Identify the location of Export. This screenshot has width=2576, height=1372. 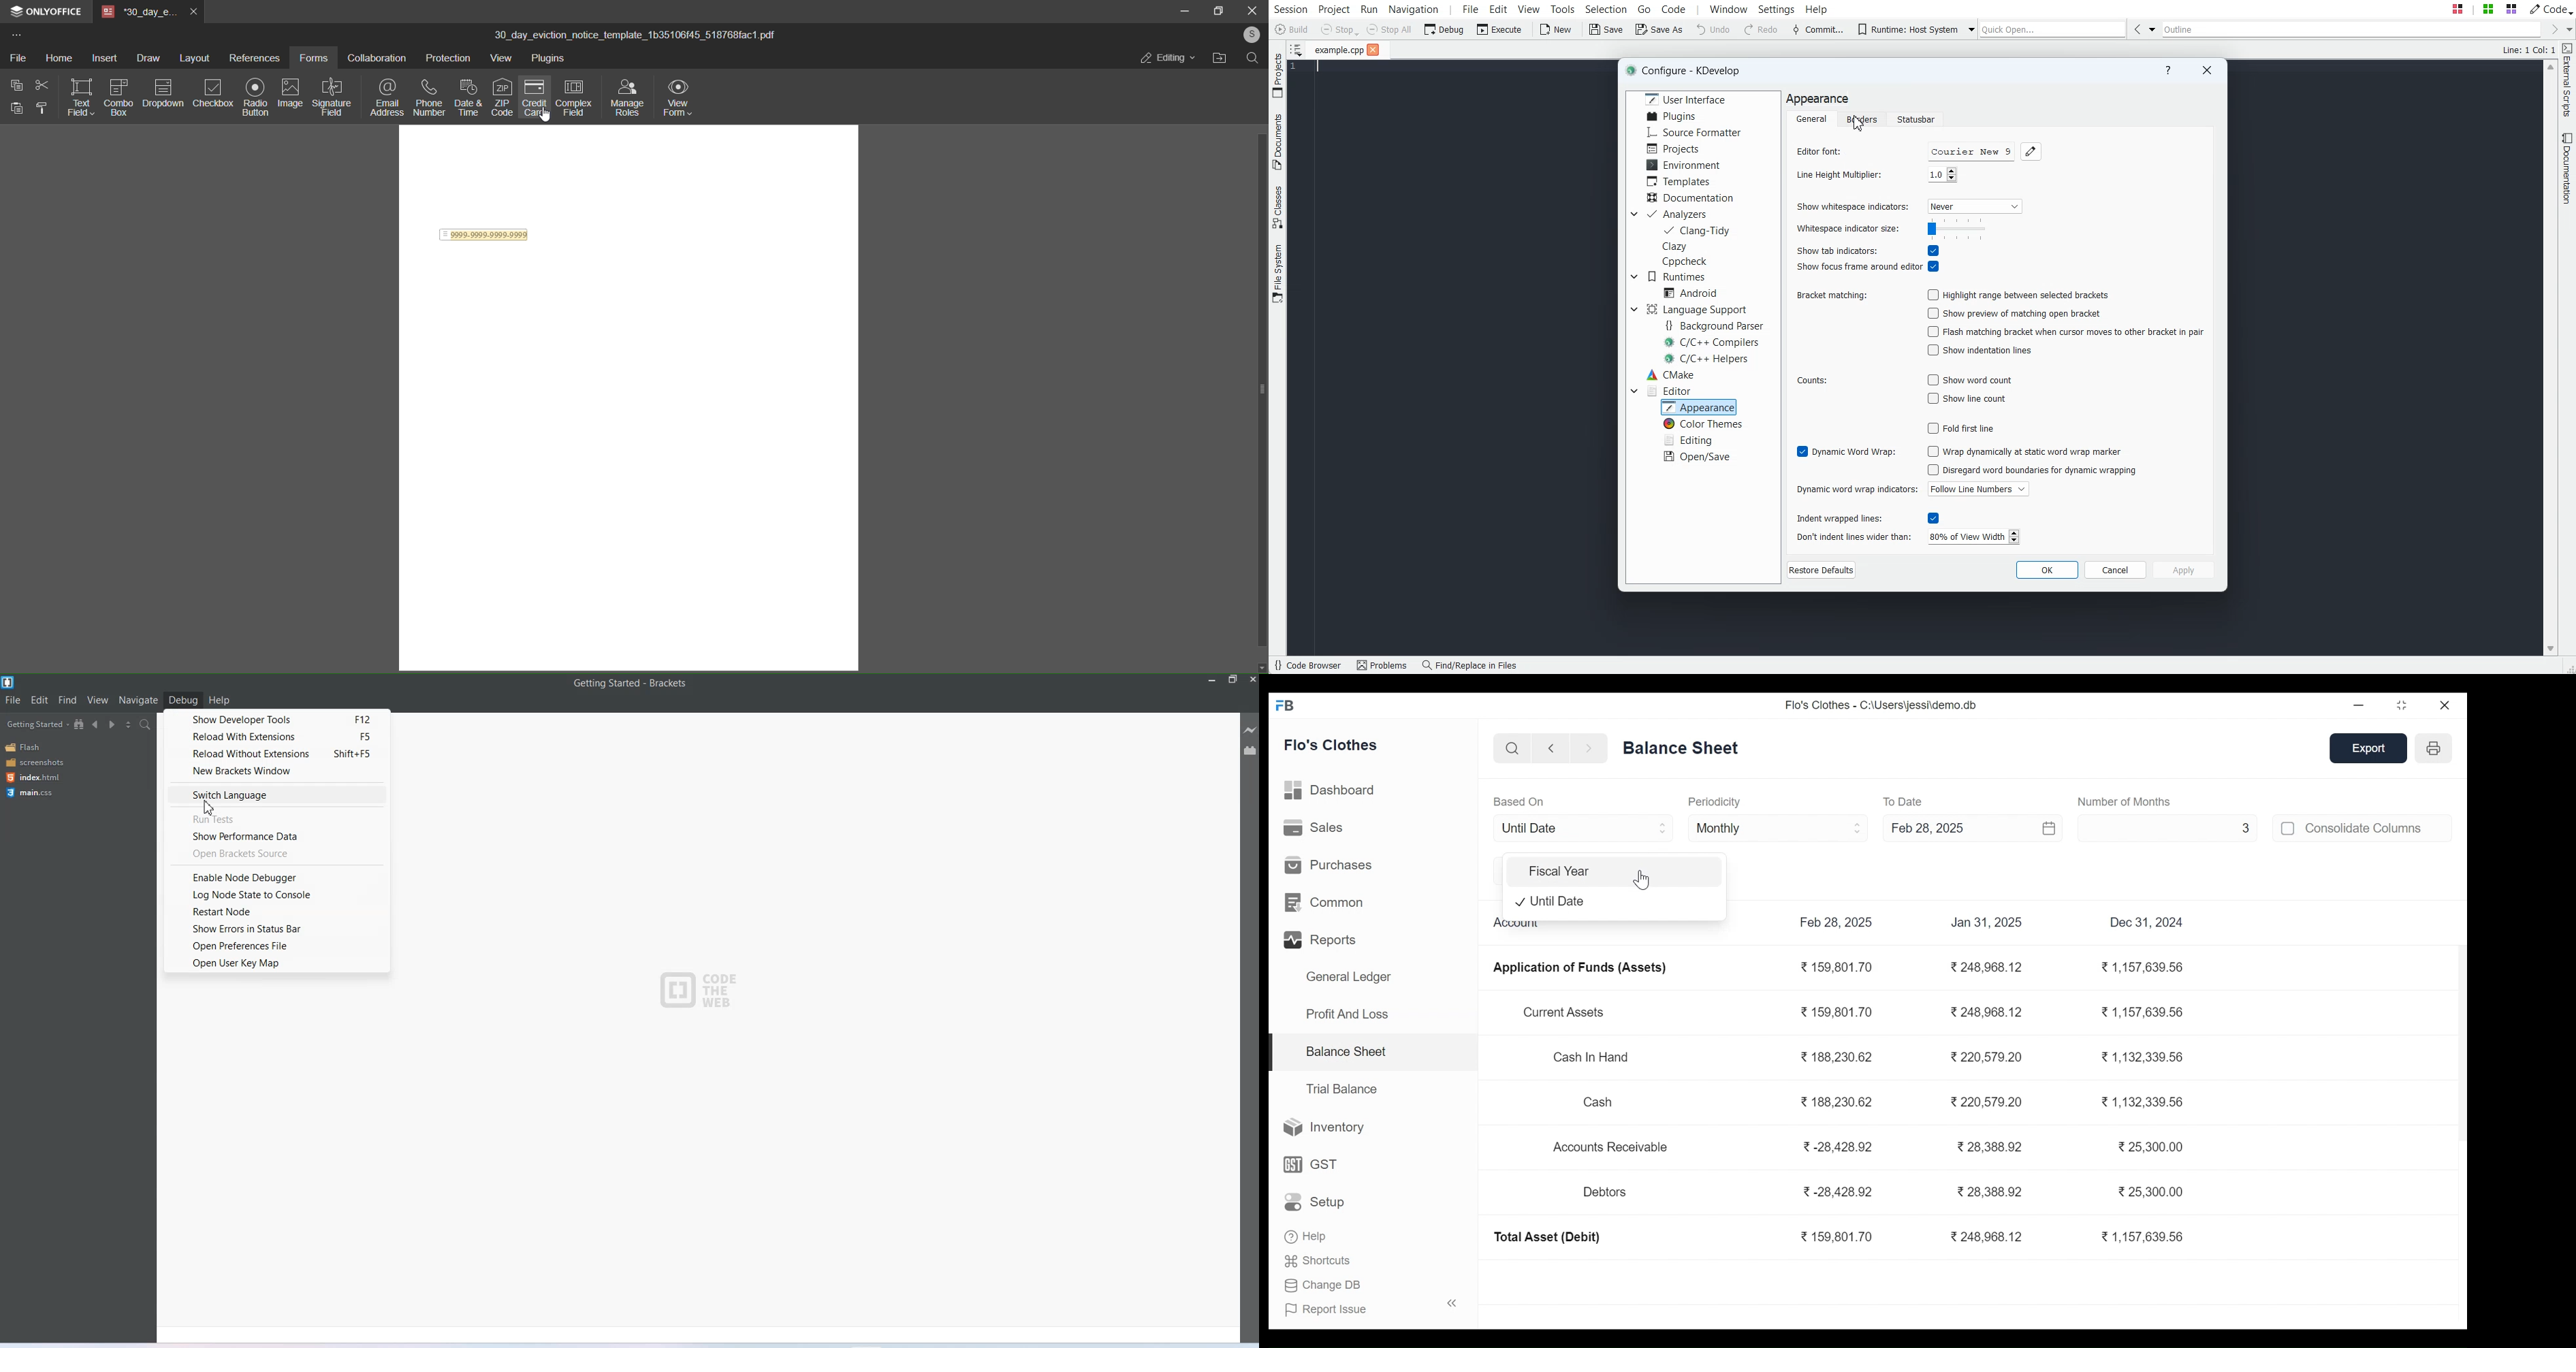
(2370, 749).